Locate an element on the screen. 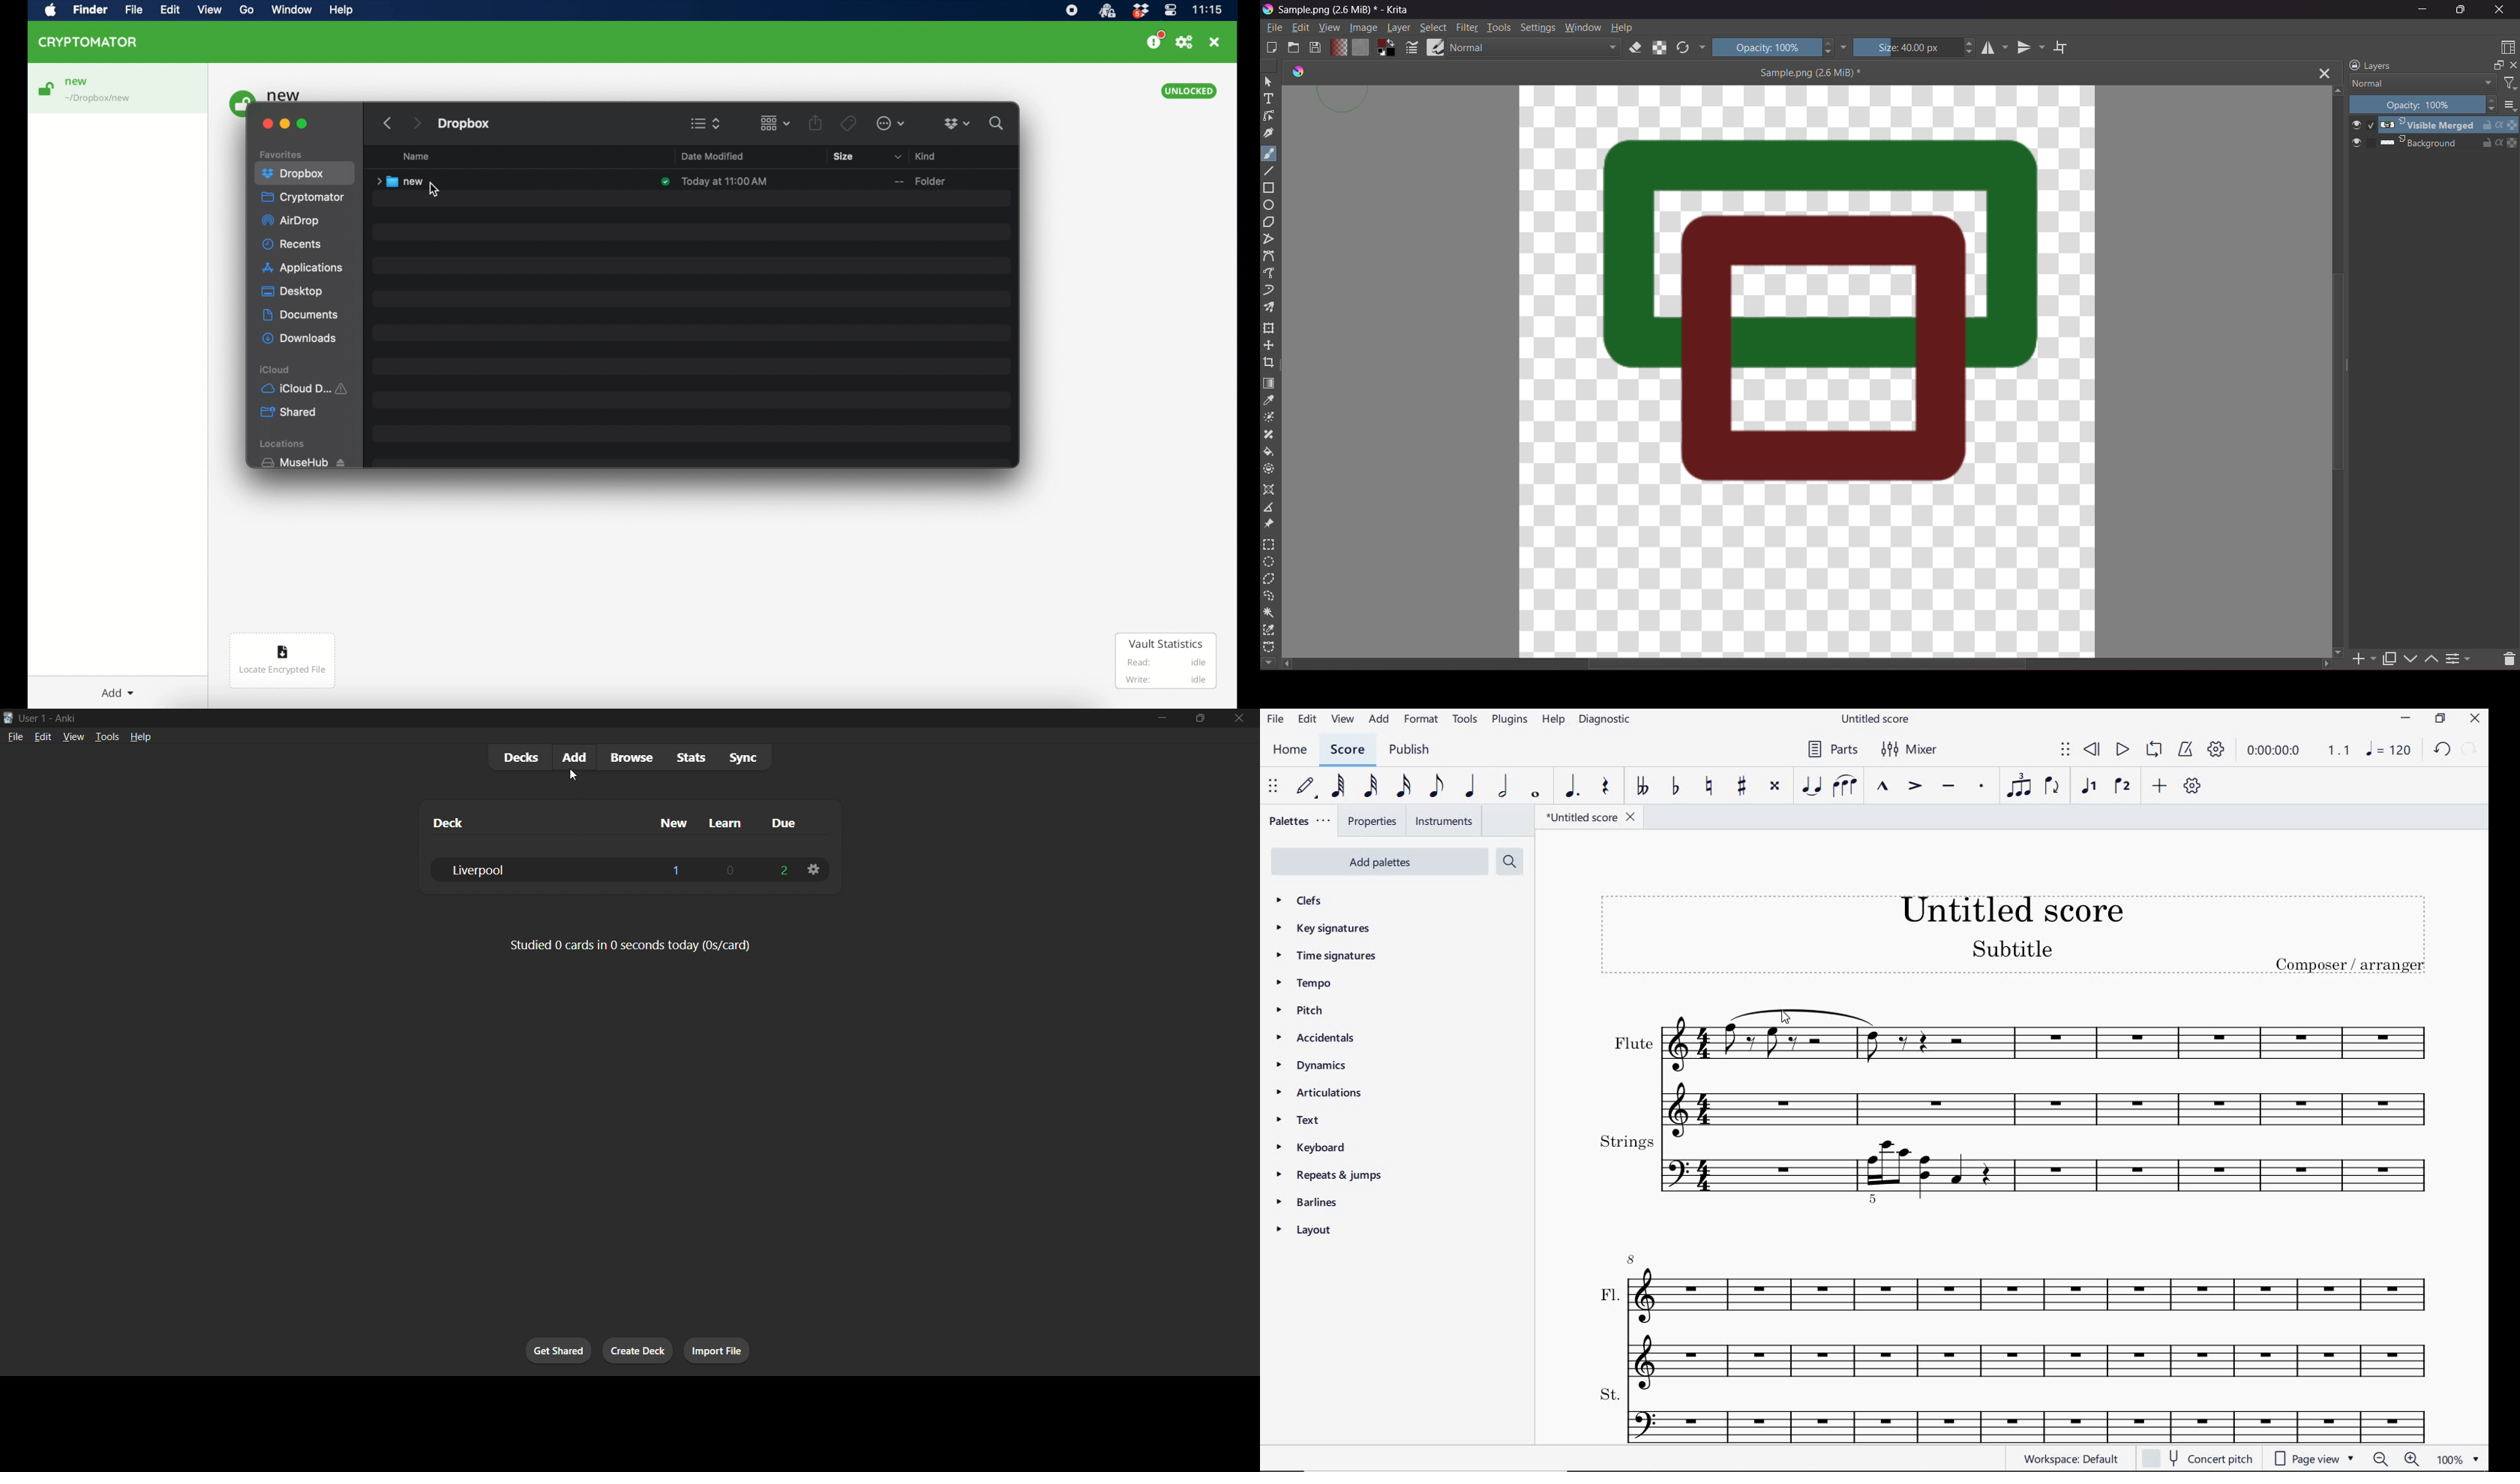 The height and width of the screenshot is (1484, 2520). STACCATO is located at coordinates (1982, 787).